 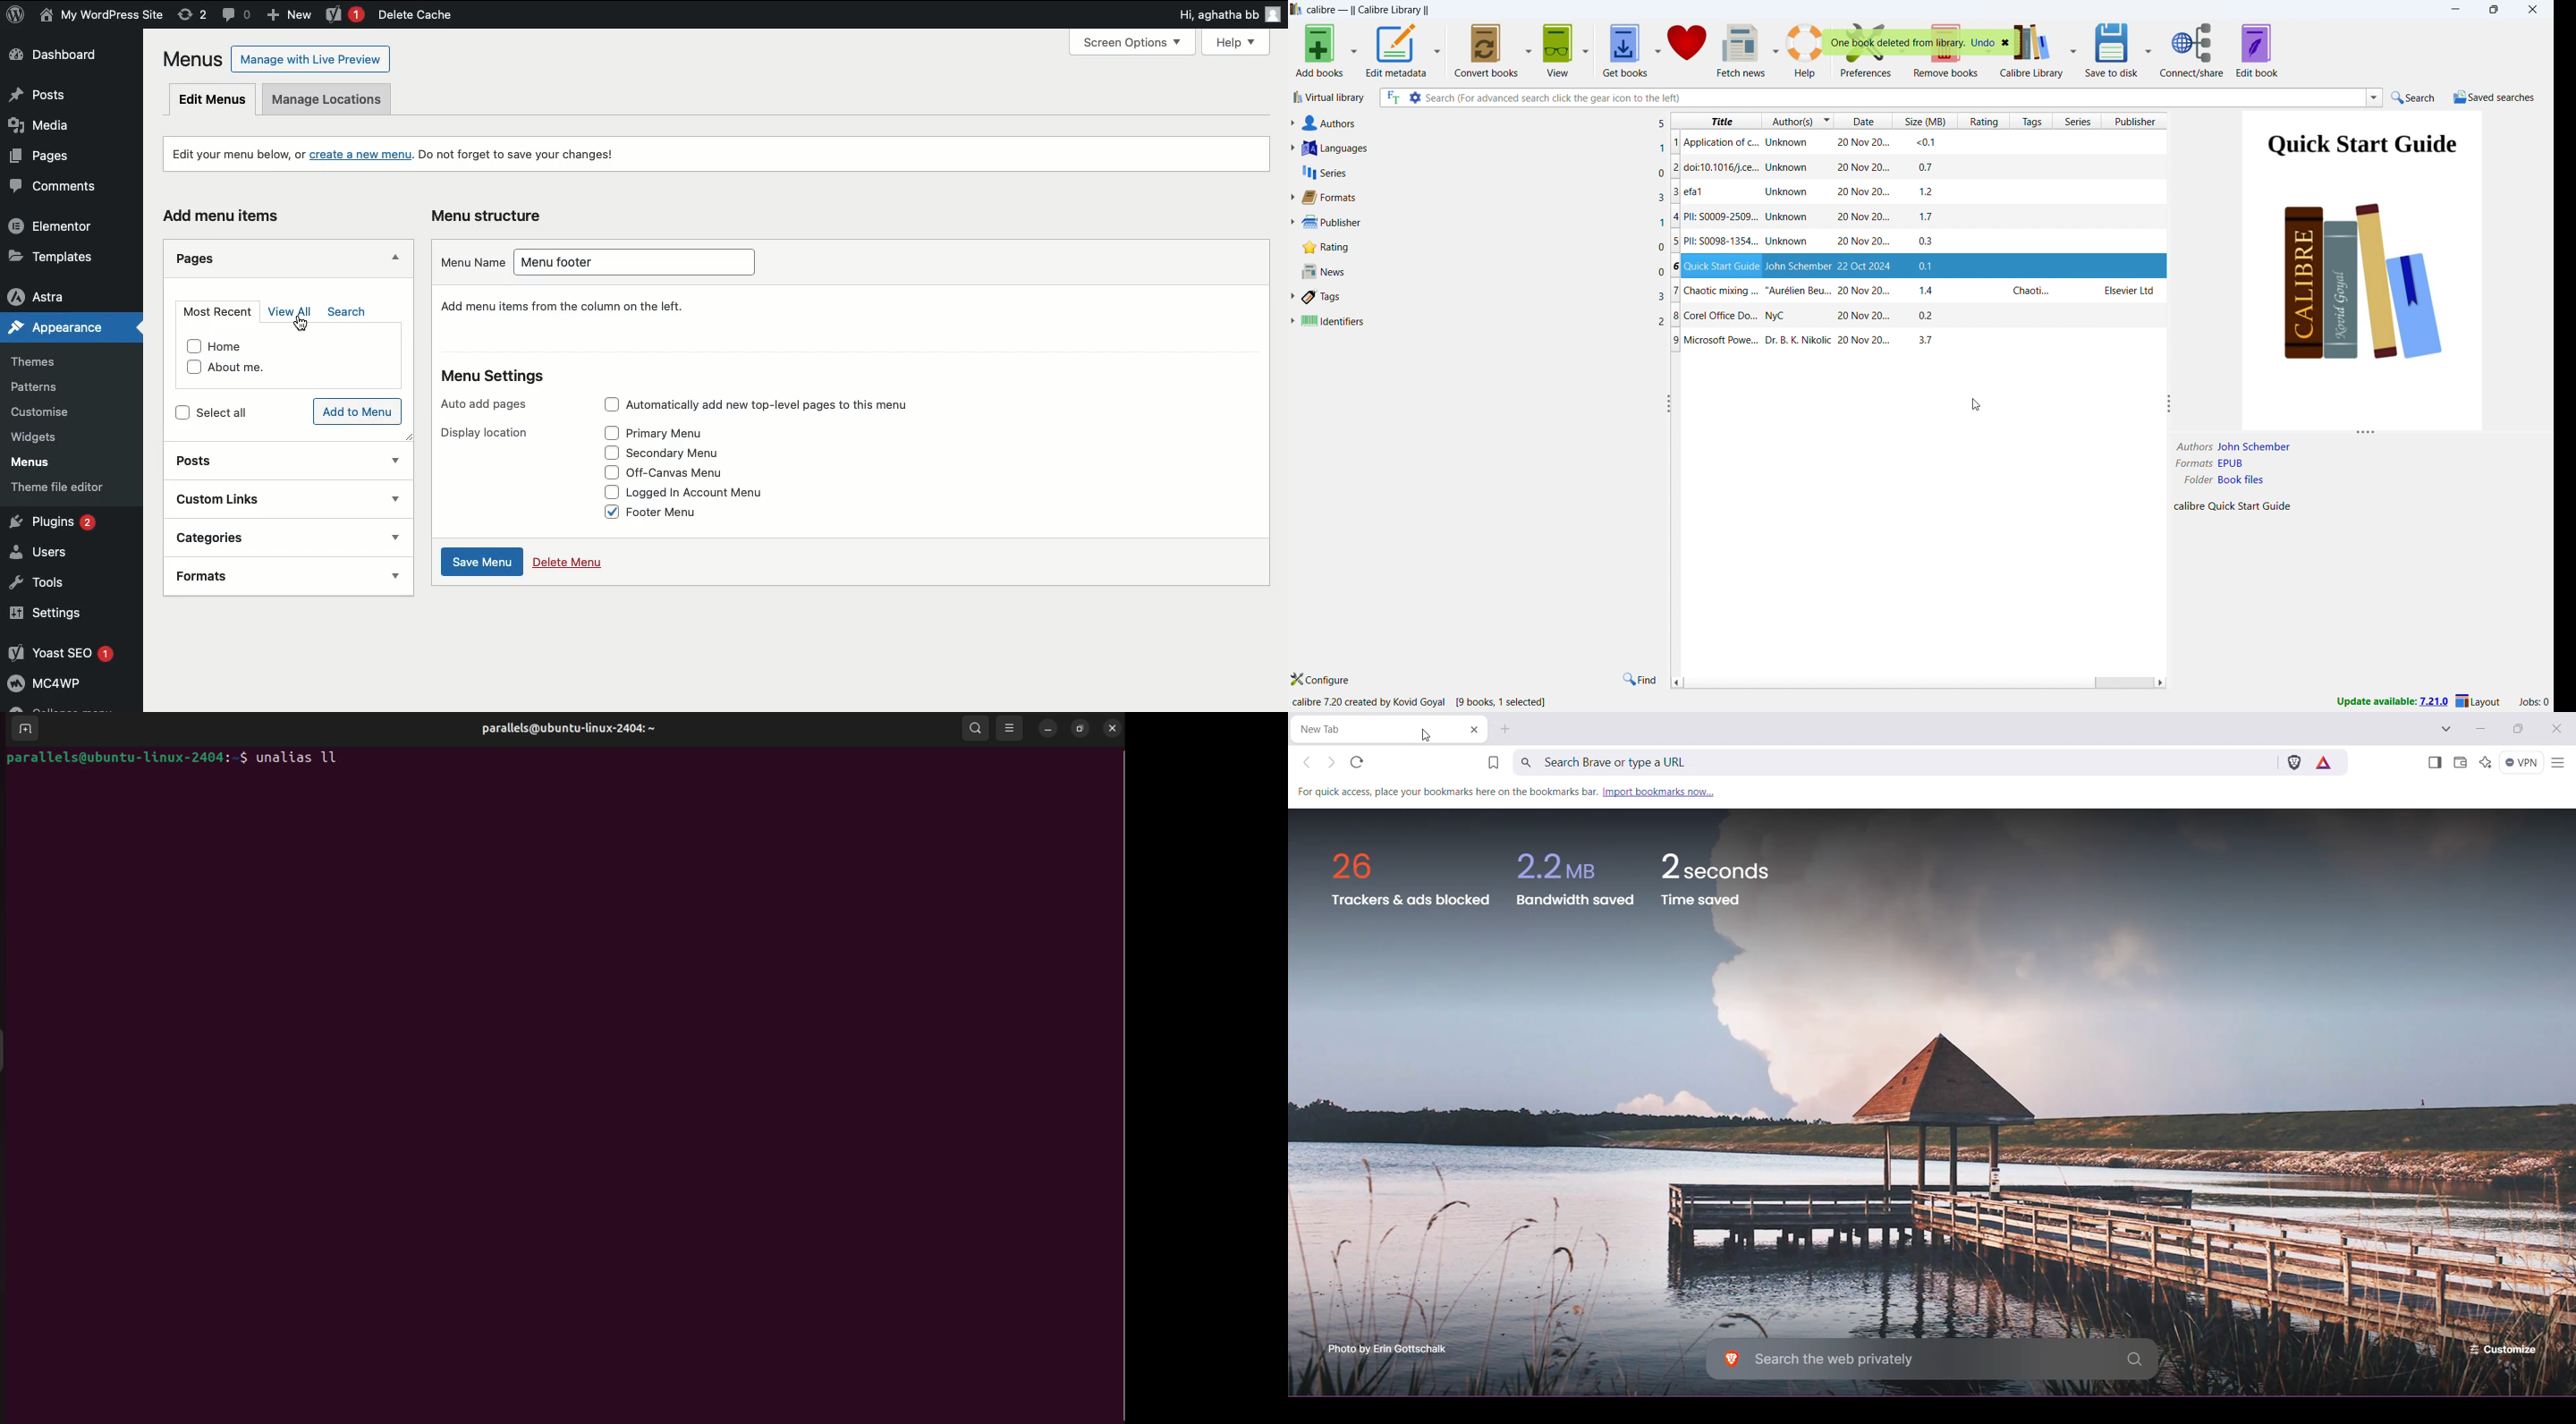 What do you see at coordinates (242, 412) in the screenshot?
I see `Select all` at bounding box center [242, 412].